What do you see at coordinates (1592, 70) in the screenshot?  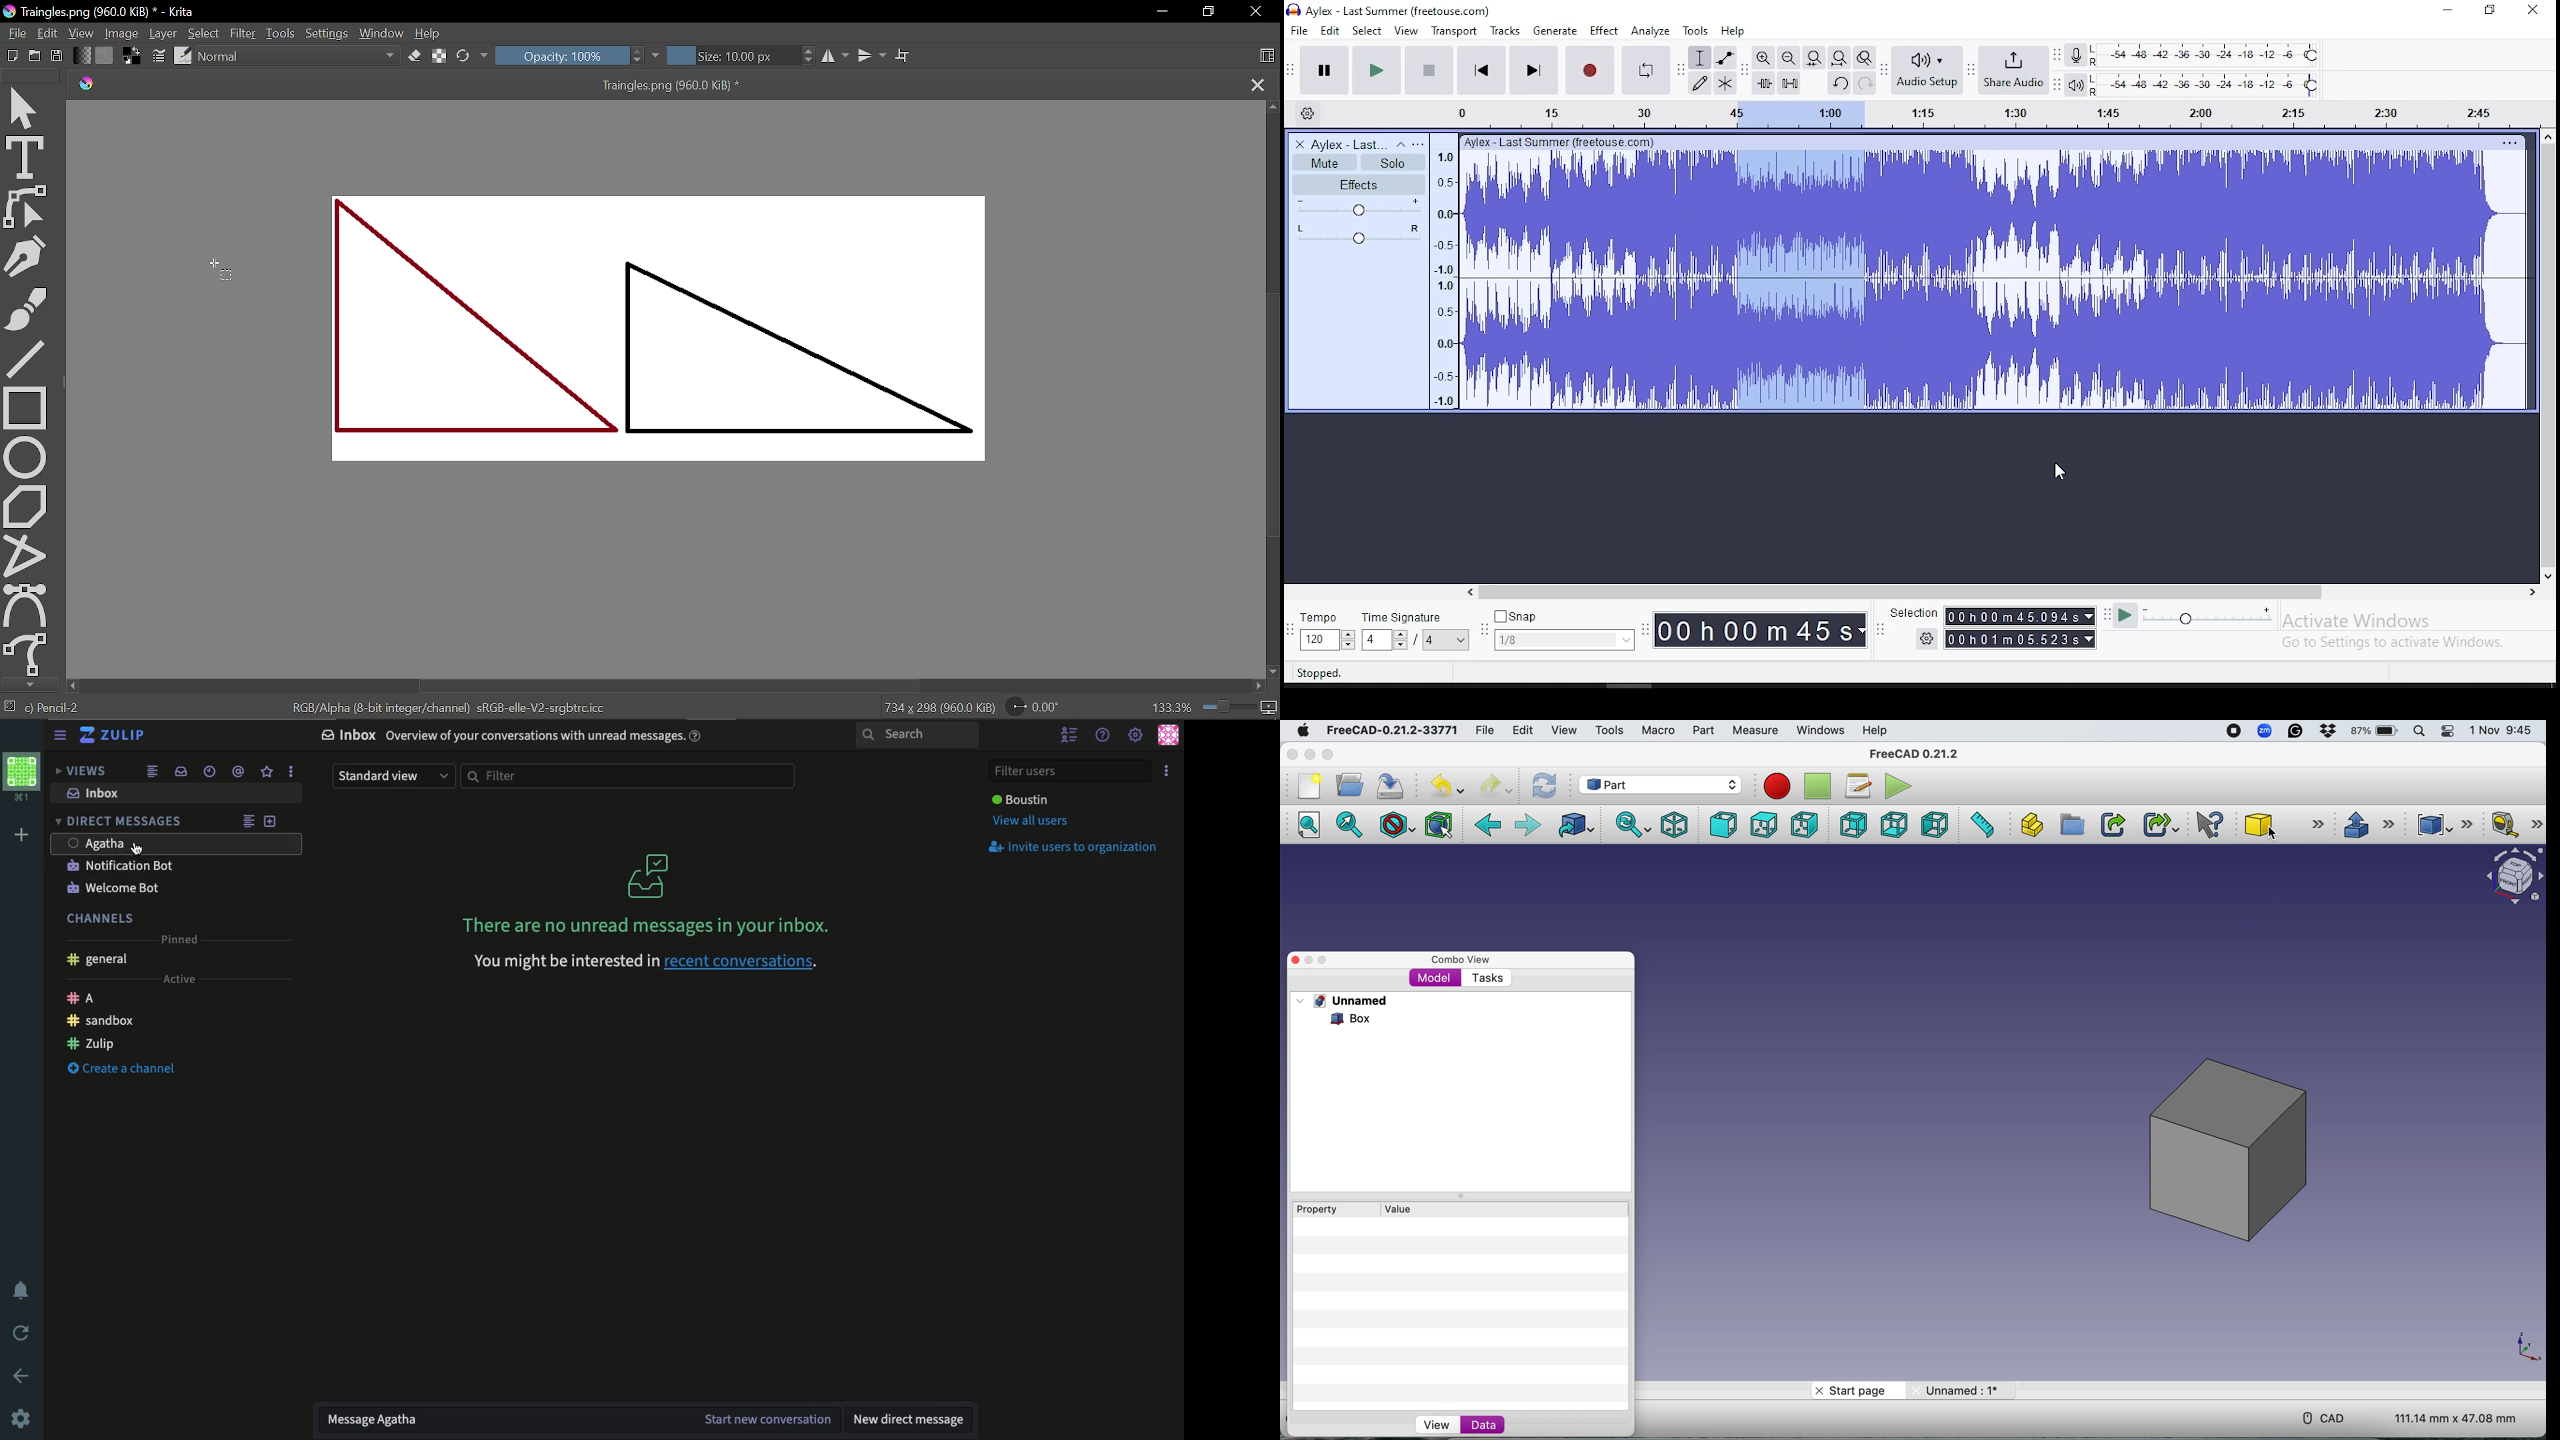 I see `record` at bounding box center [1592, 70].